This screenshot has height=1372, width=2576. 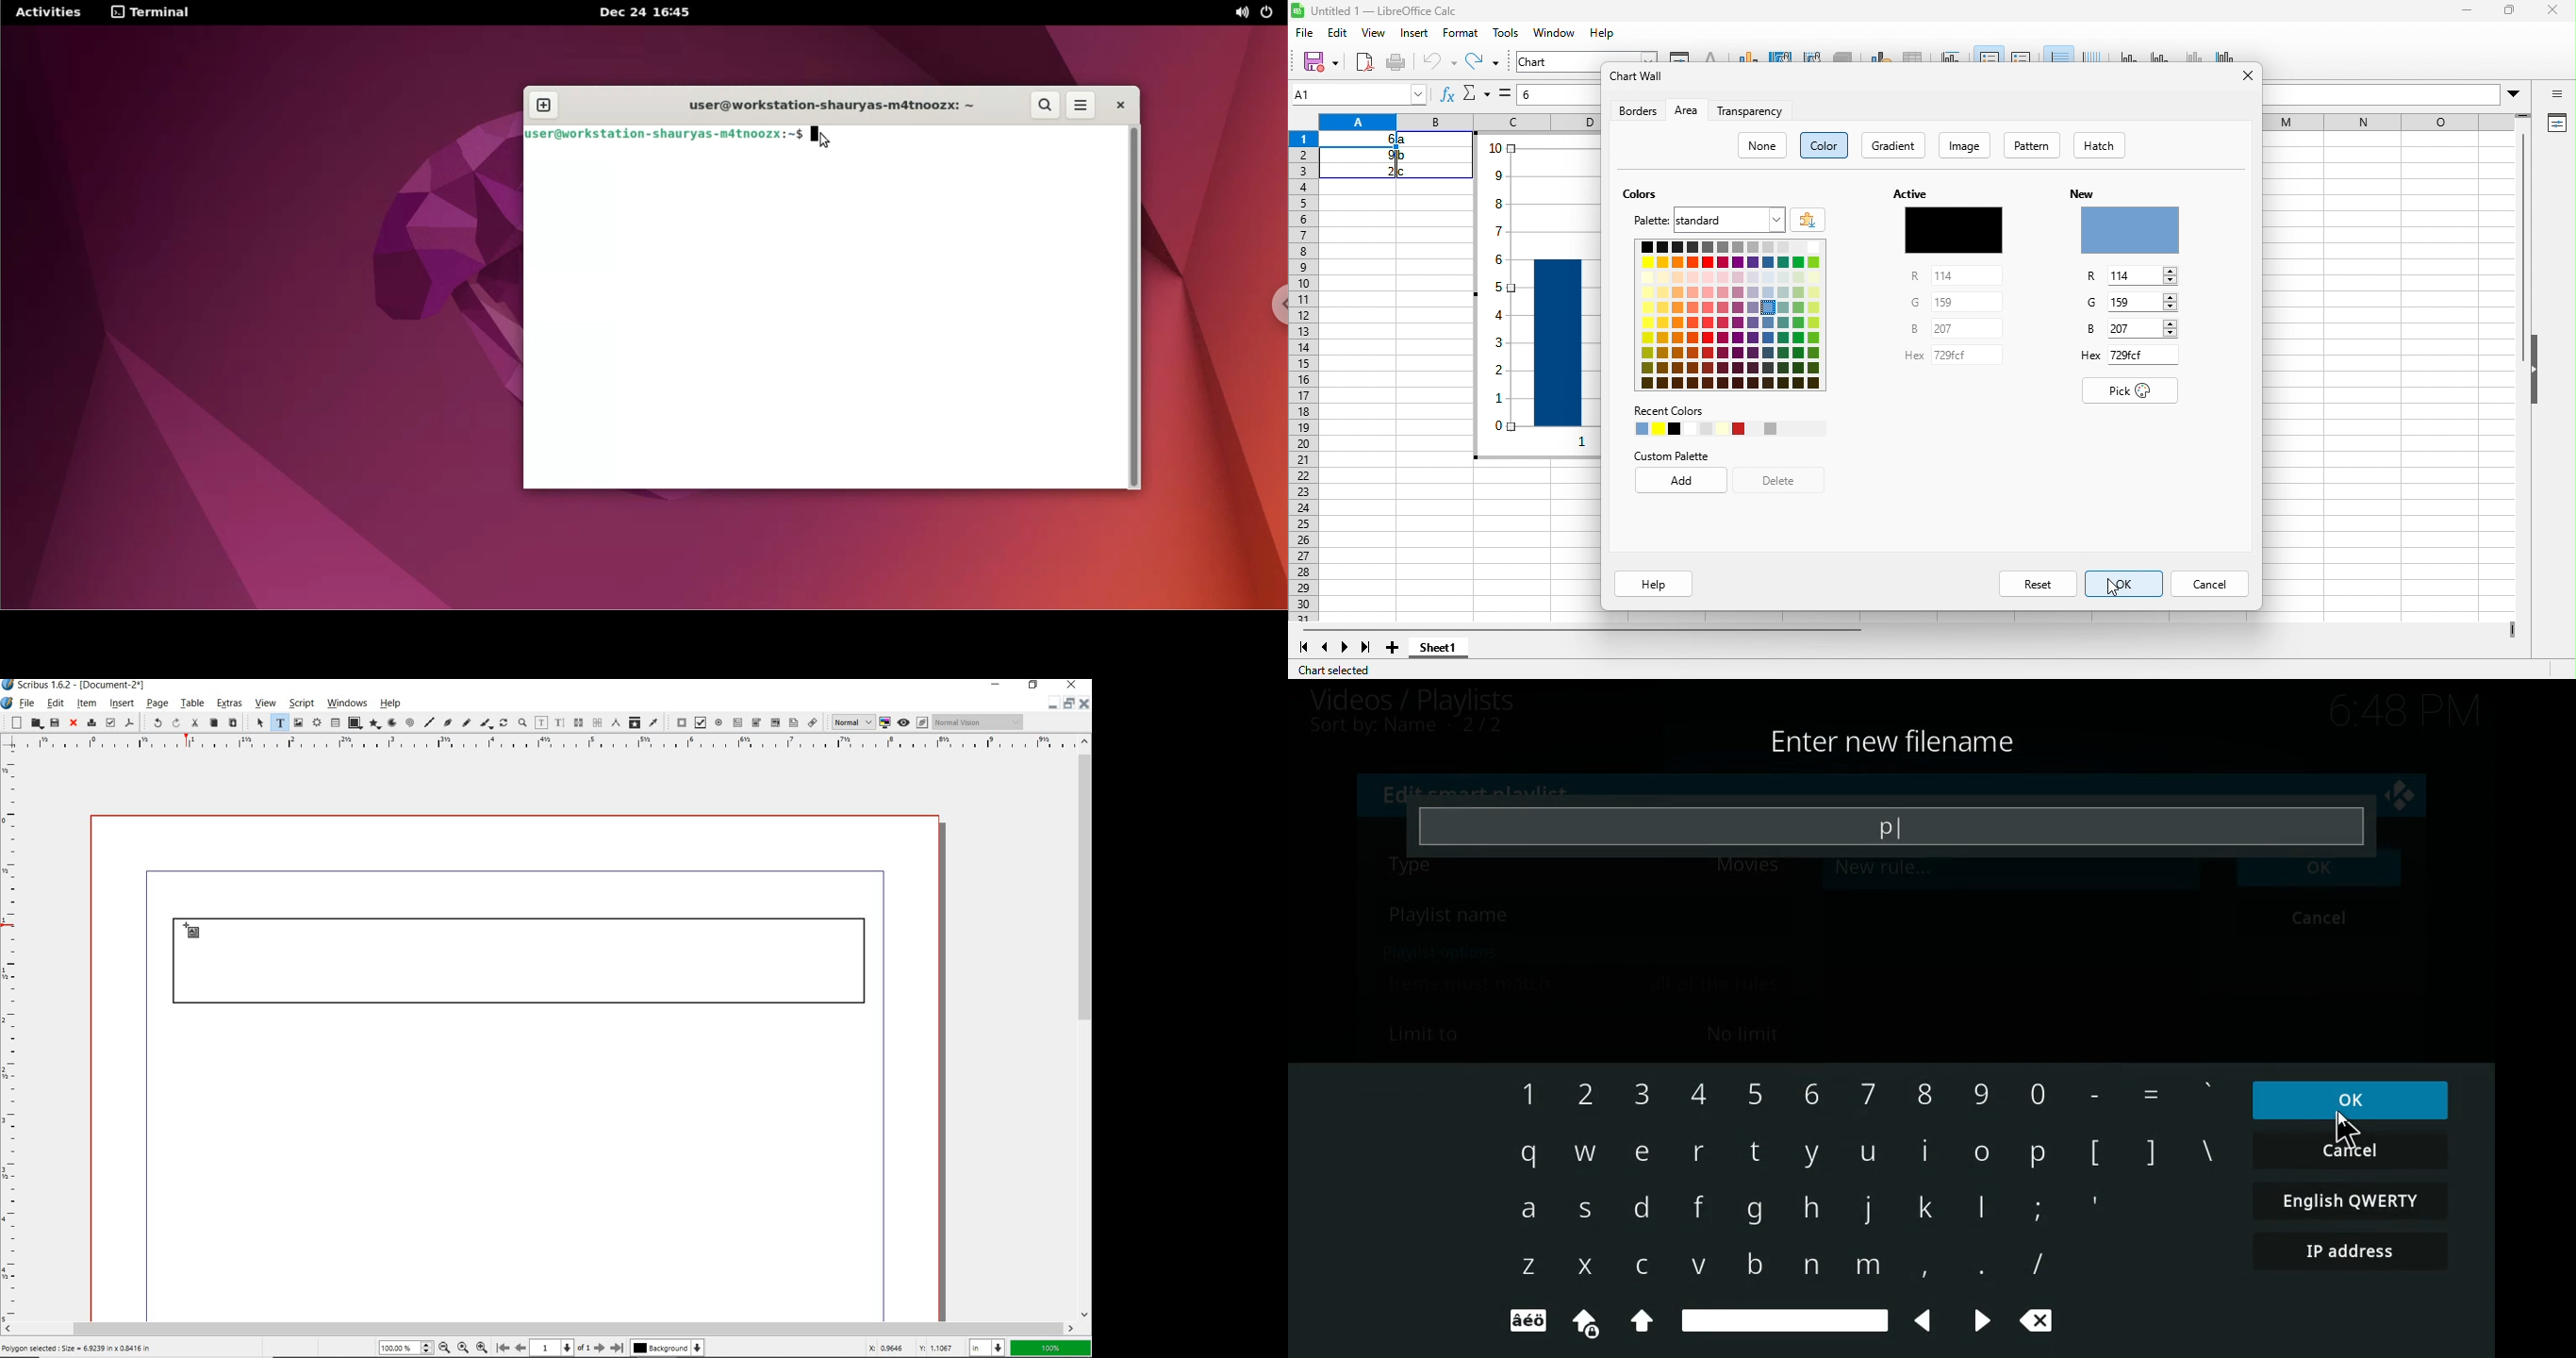 What do you see at coordinates (1340, 35) in the screenshot?
I see `edit` at bounding box center [1340, 35].